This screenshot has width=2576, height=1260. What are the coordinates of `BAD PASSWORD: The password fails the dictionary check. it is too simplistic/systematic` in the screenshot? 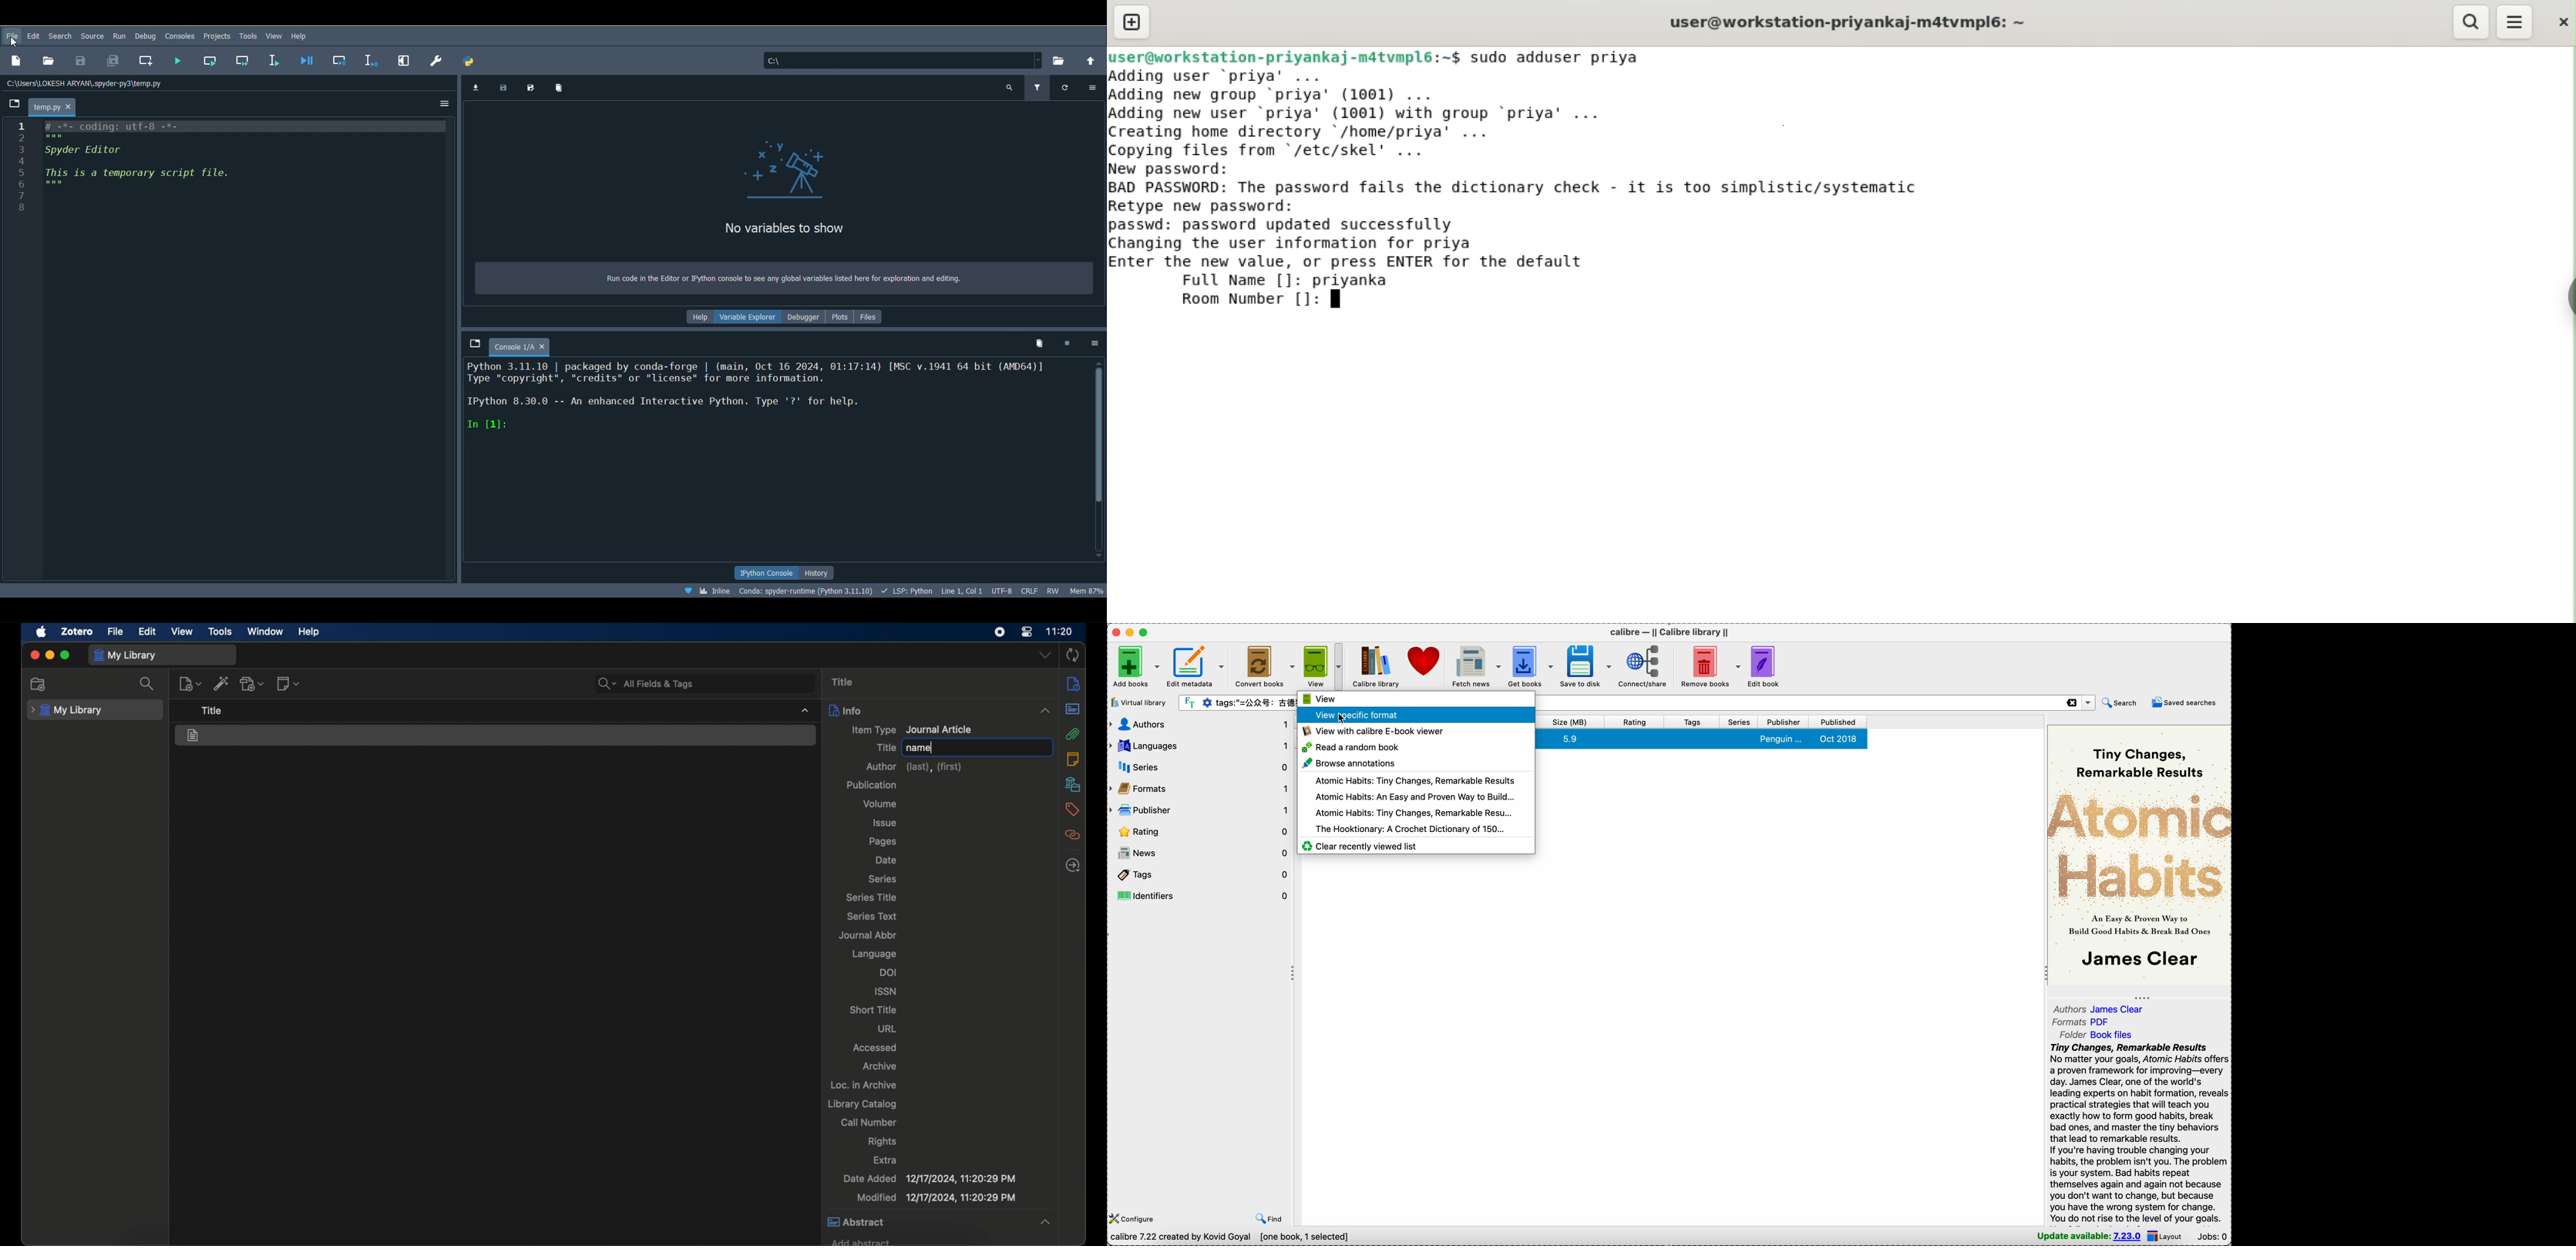 It's located at (1542, 188).